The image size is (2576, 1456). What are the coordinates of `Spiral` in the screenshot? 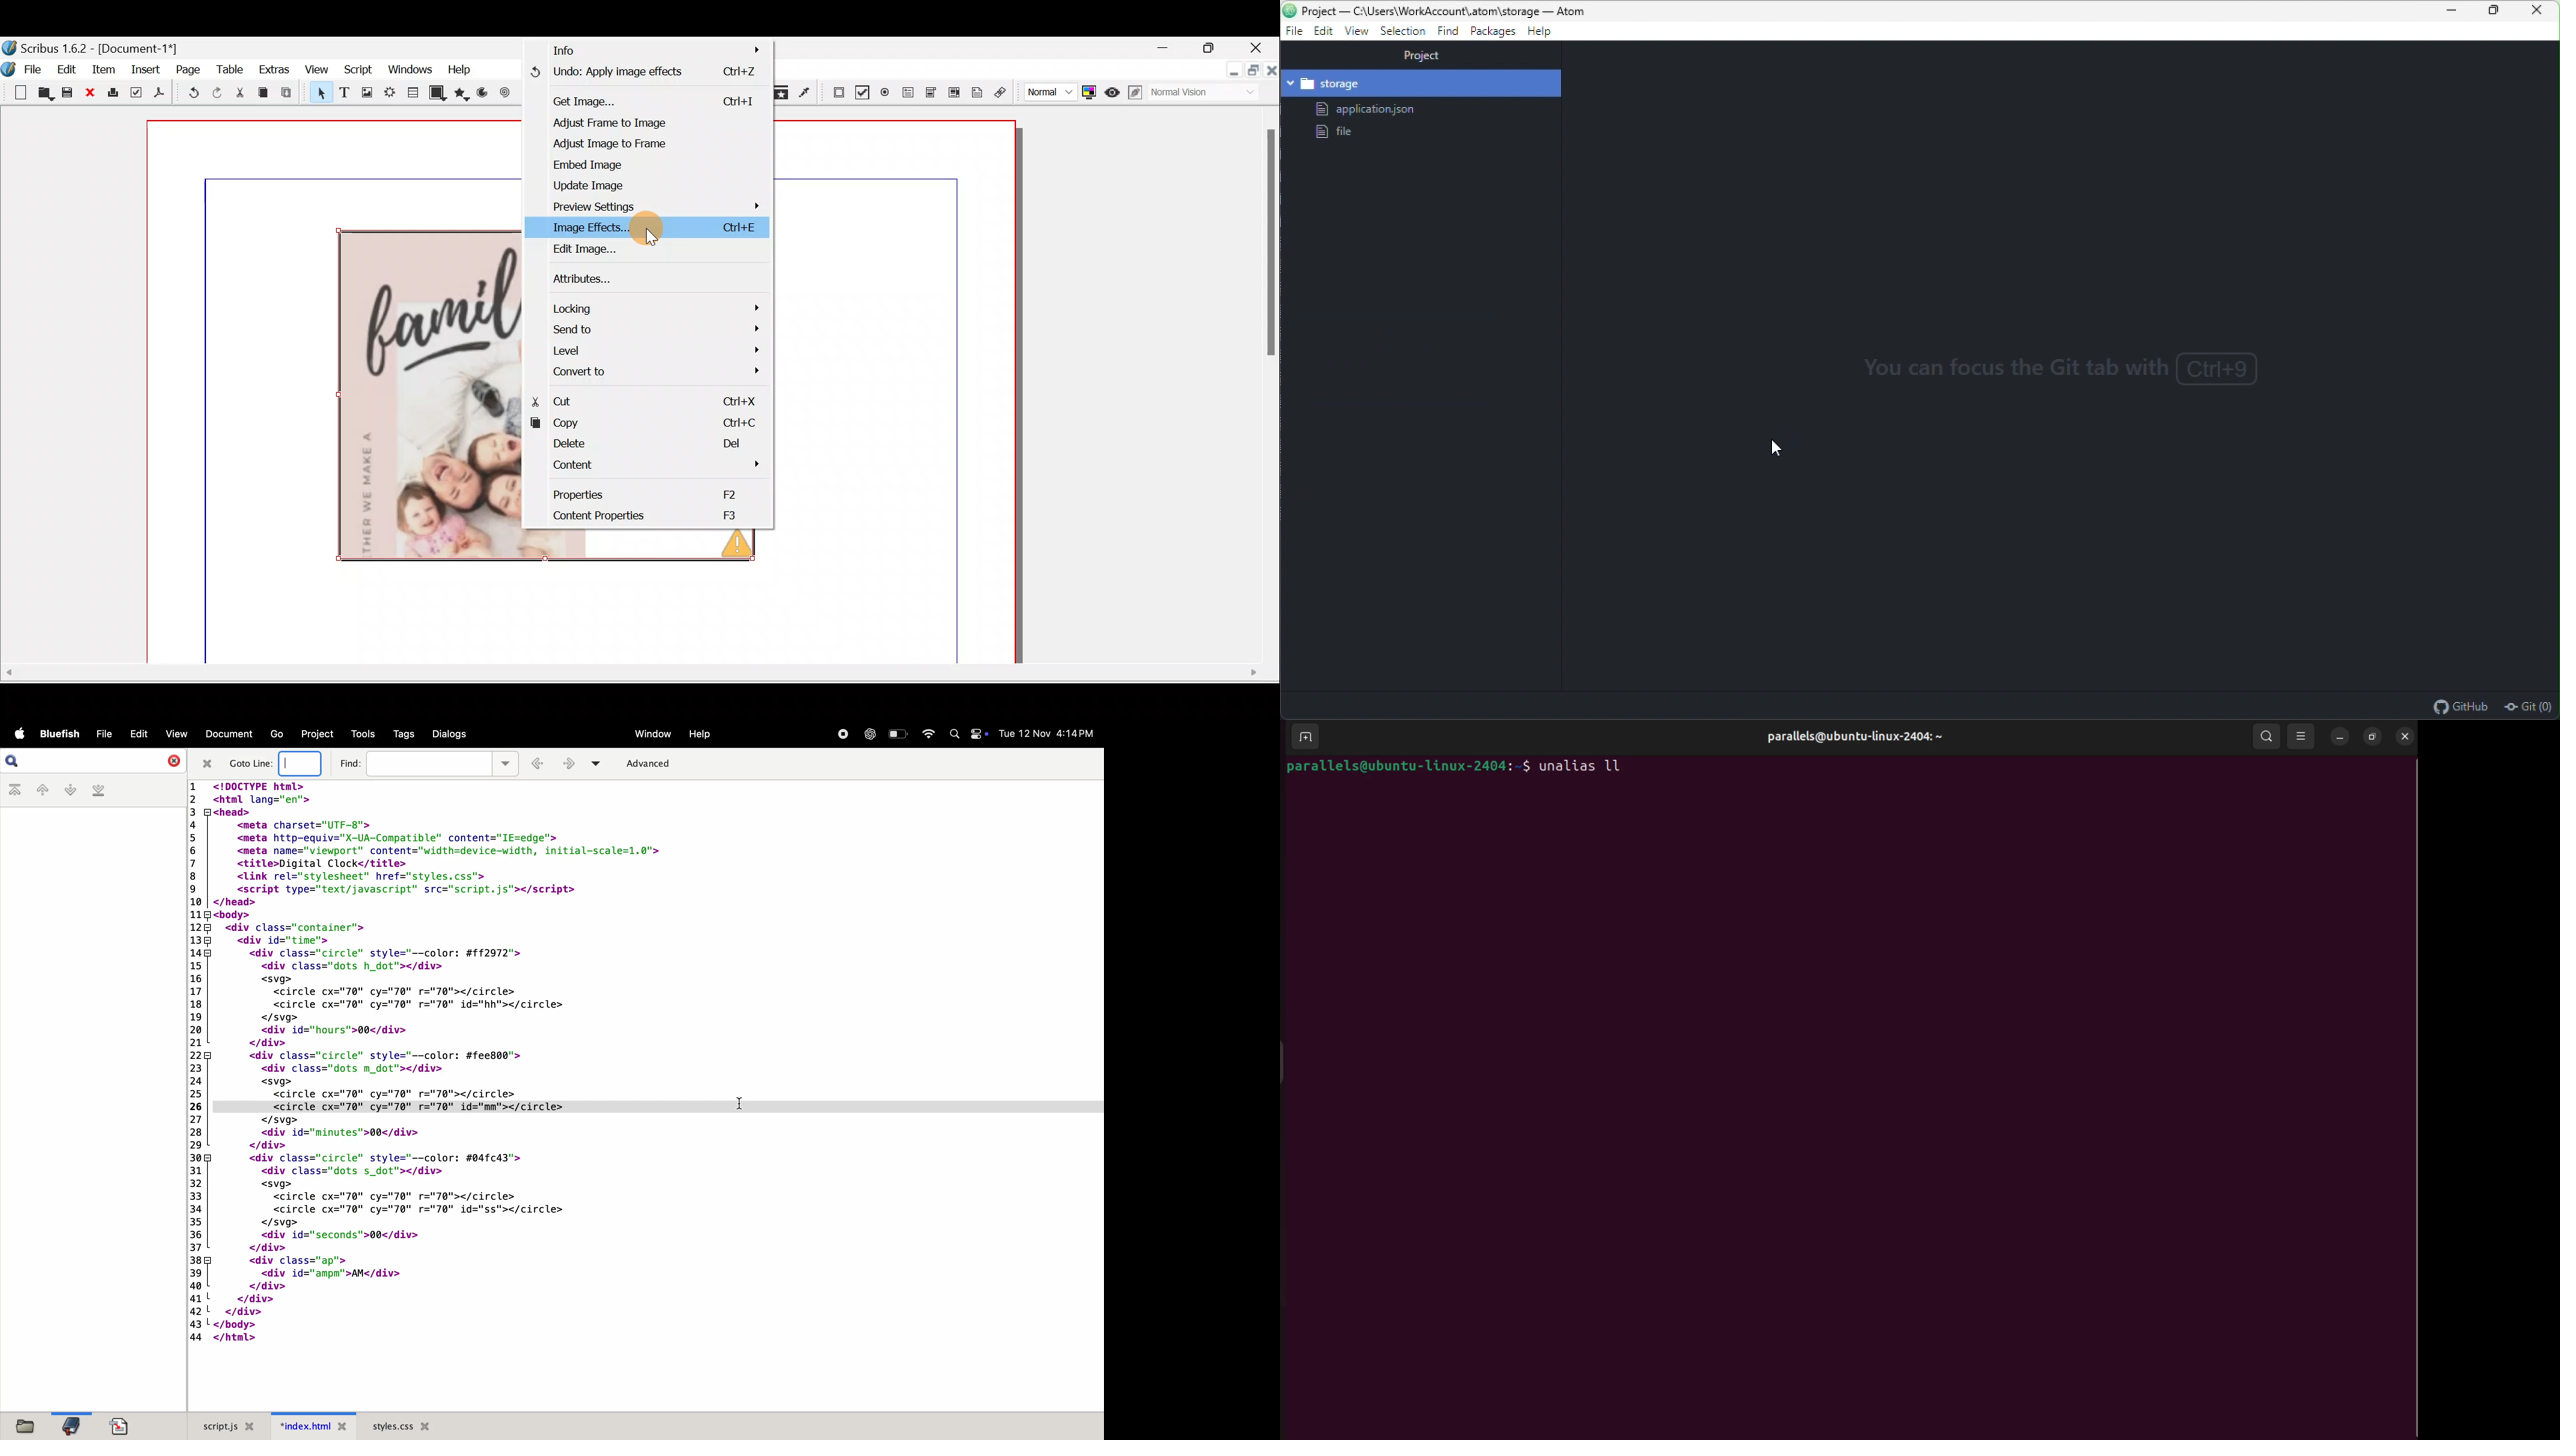 It's located at (503, 91).